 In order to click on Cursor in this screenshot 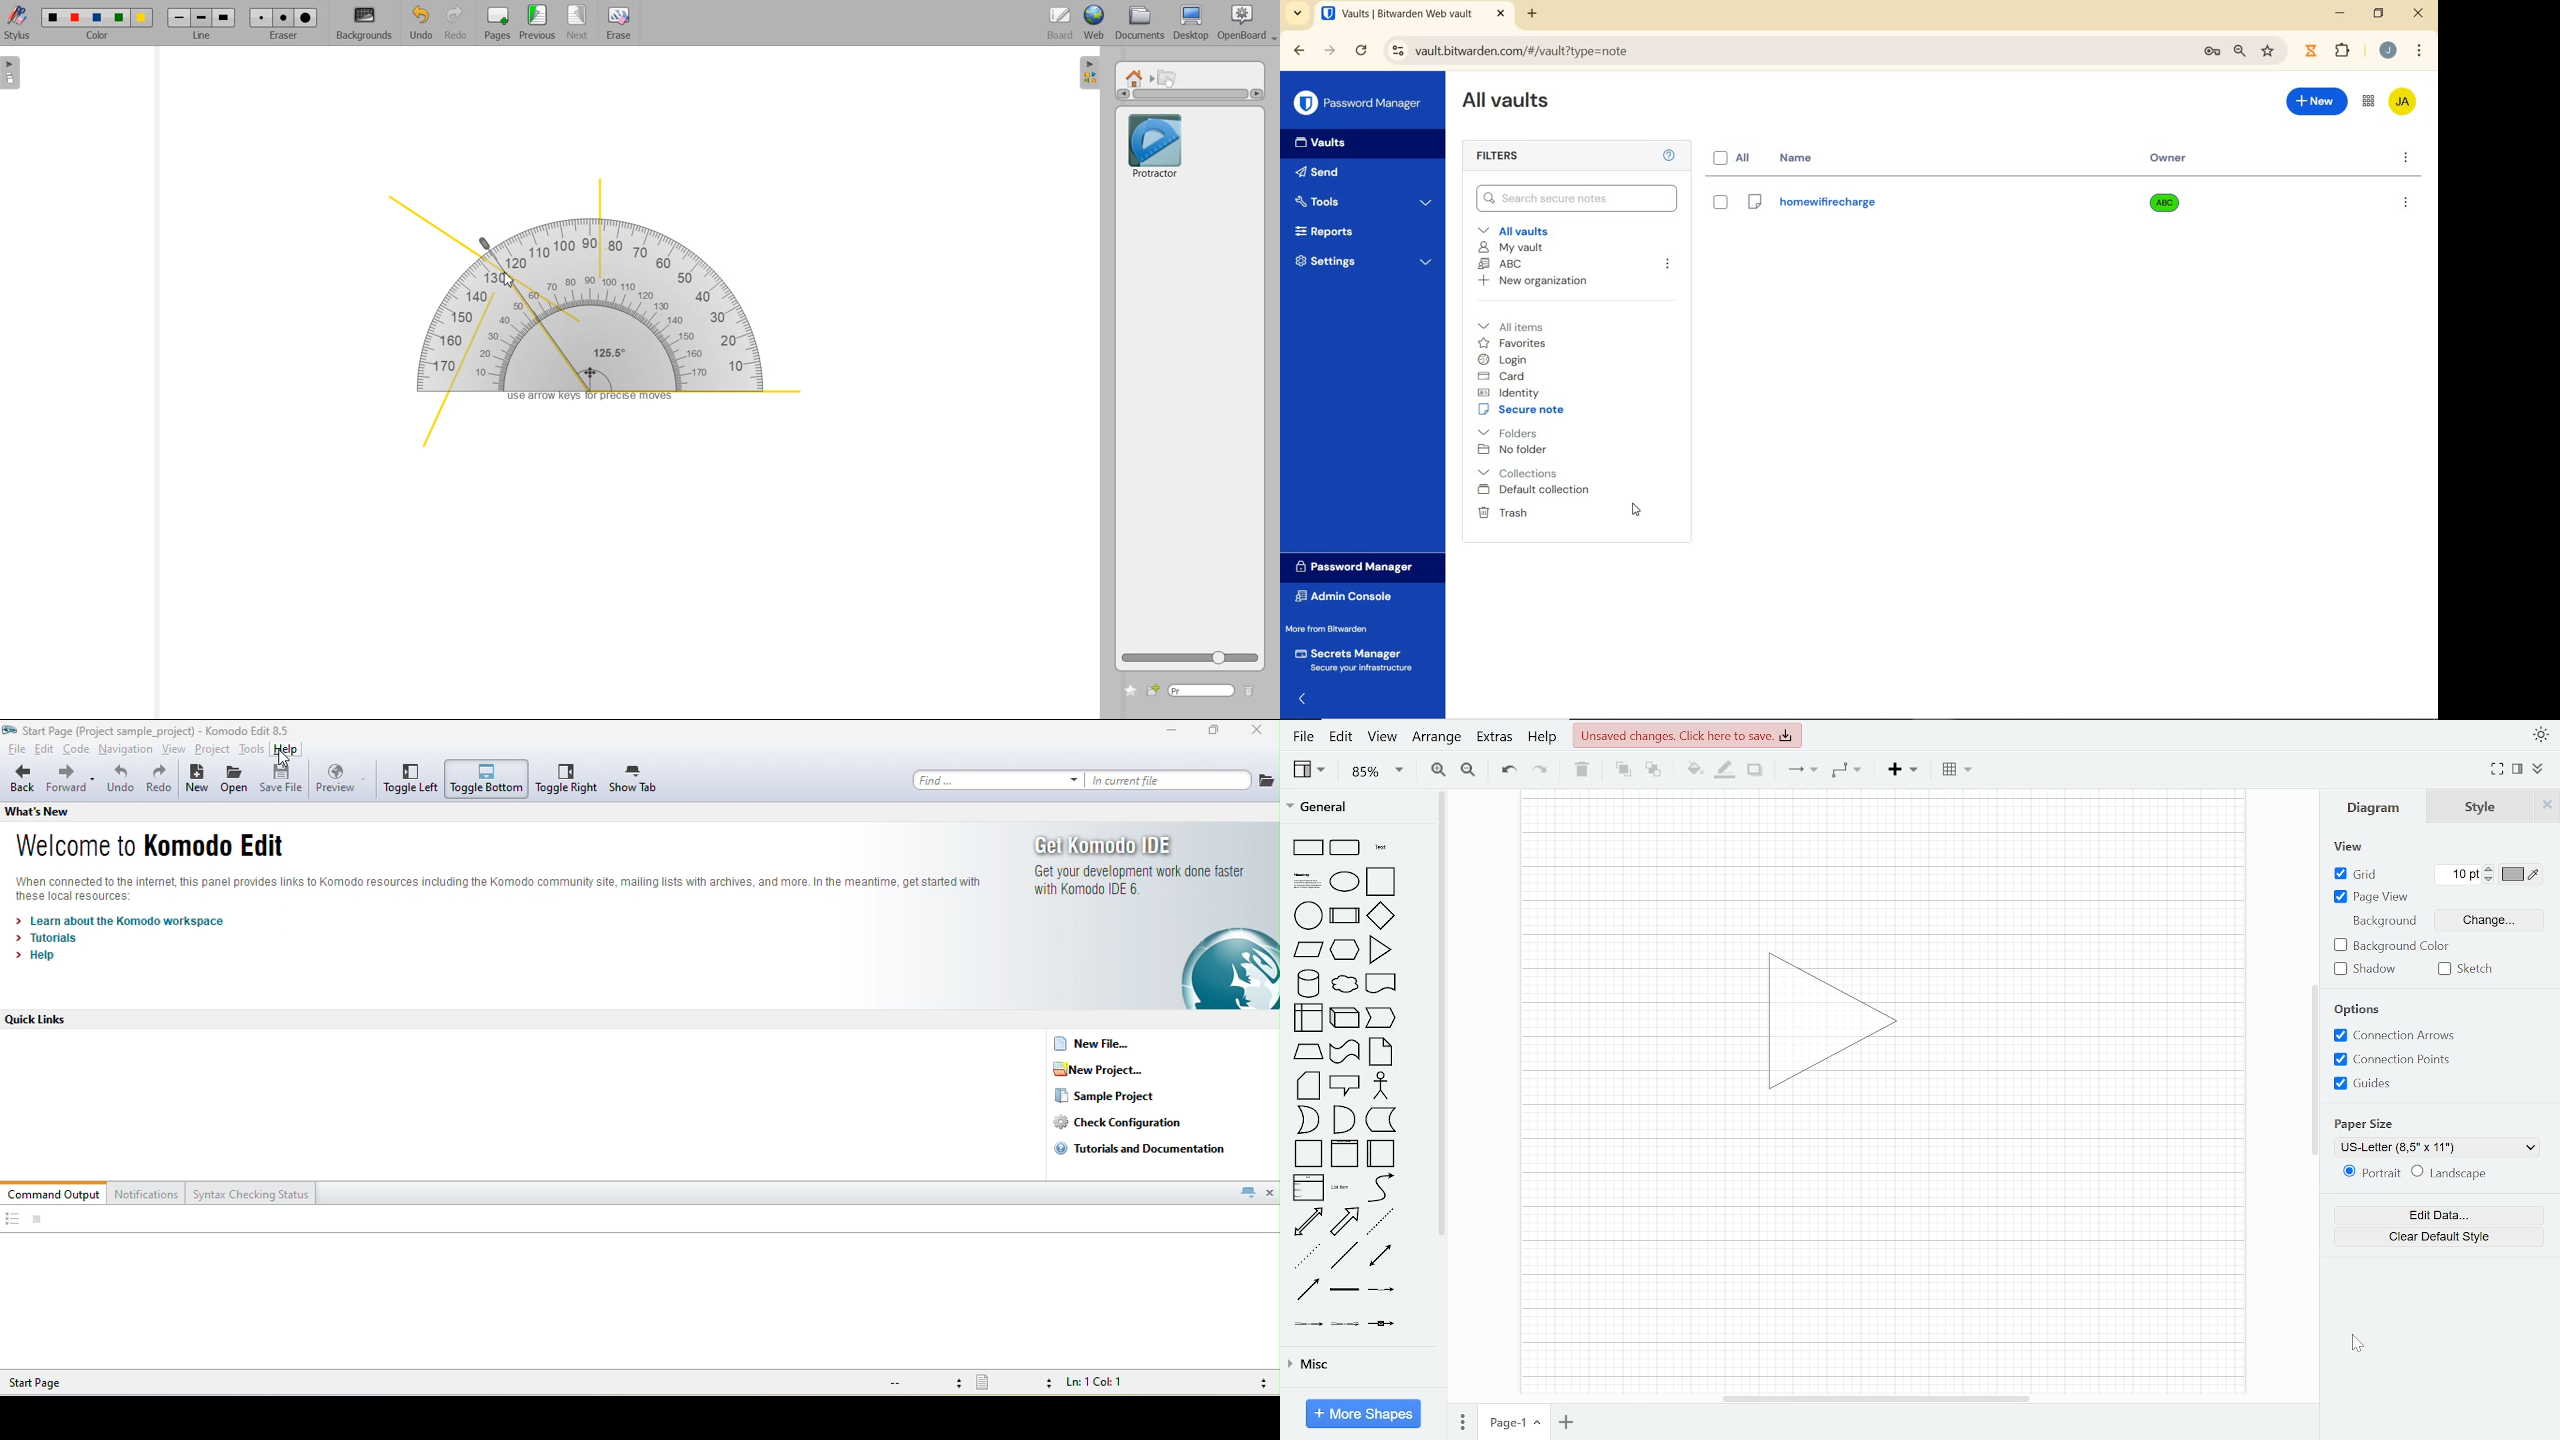, I will do `click(2357, 1343)`.